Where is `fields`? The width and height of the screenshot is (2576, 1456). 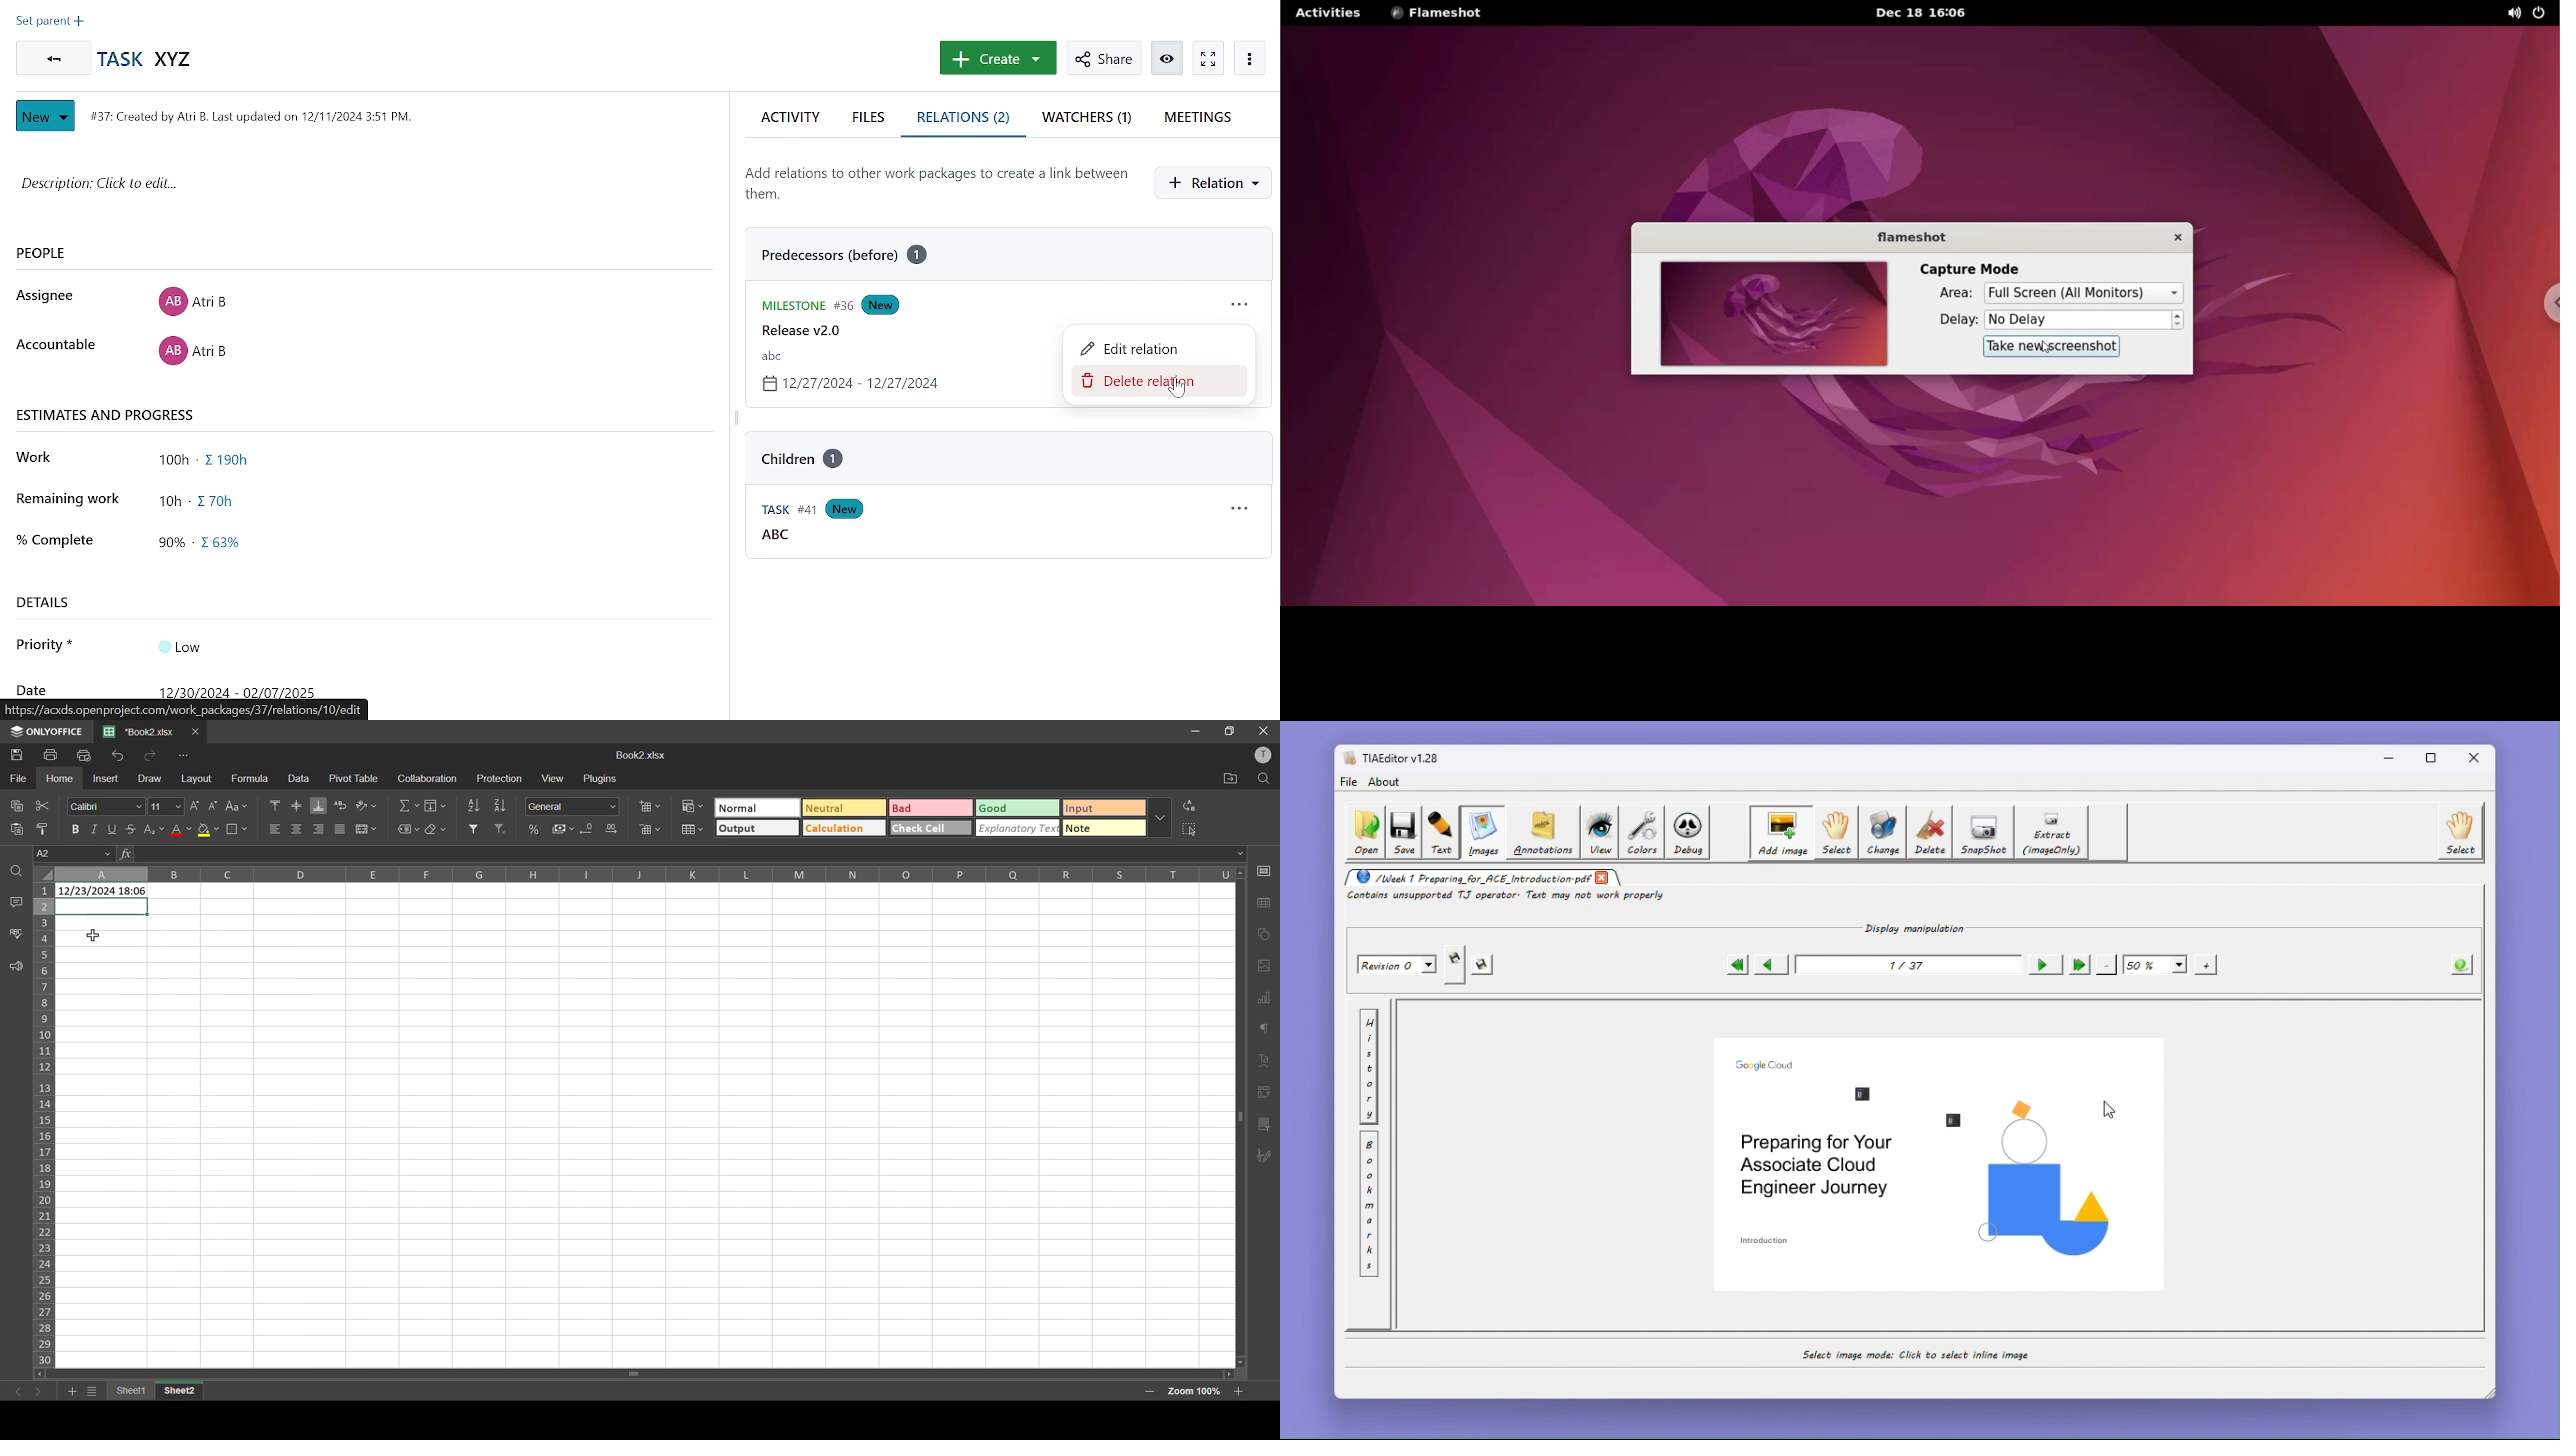 fields is located at coordinates (435, 807).